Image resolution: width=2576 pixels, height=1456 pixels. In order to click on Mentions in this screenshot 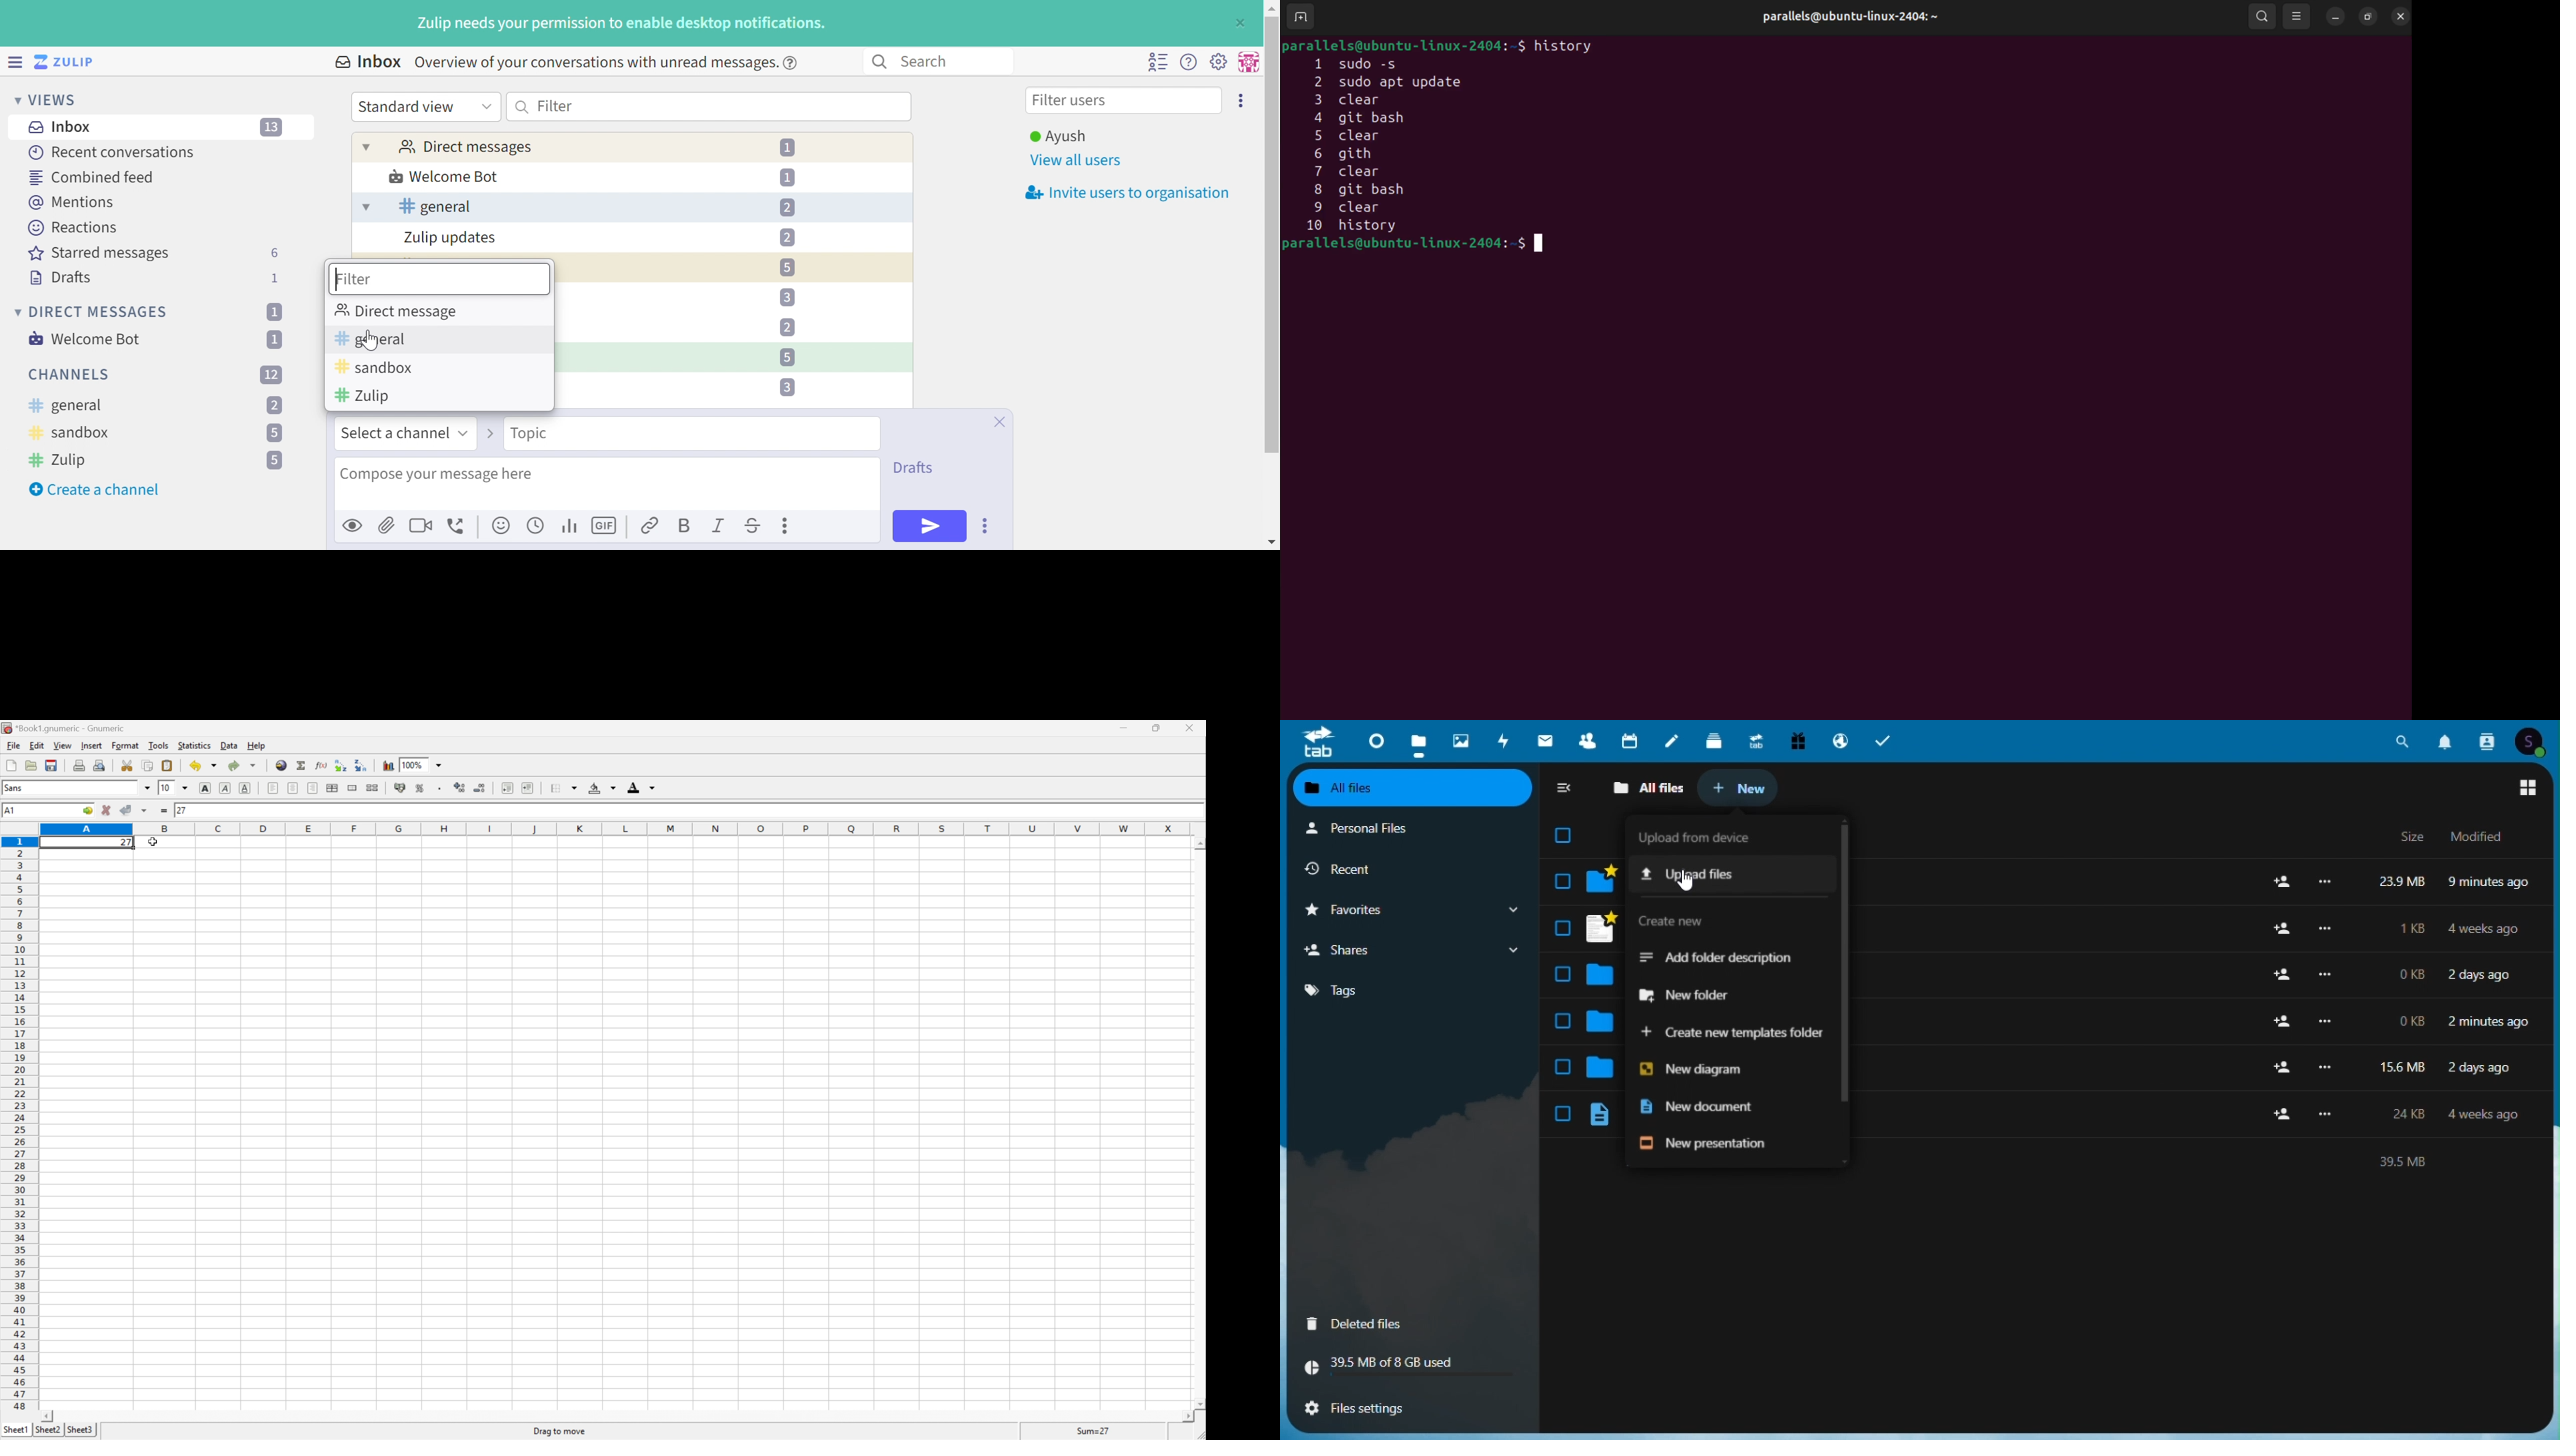, I will do `click(74, 203)`.